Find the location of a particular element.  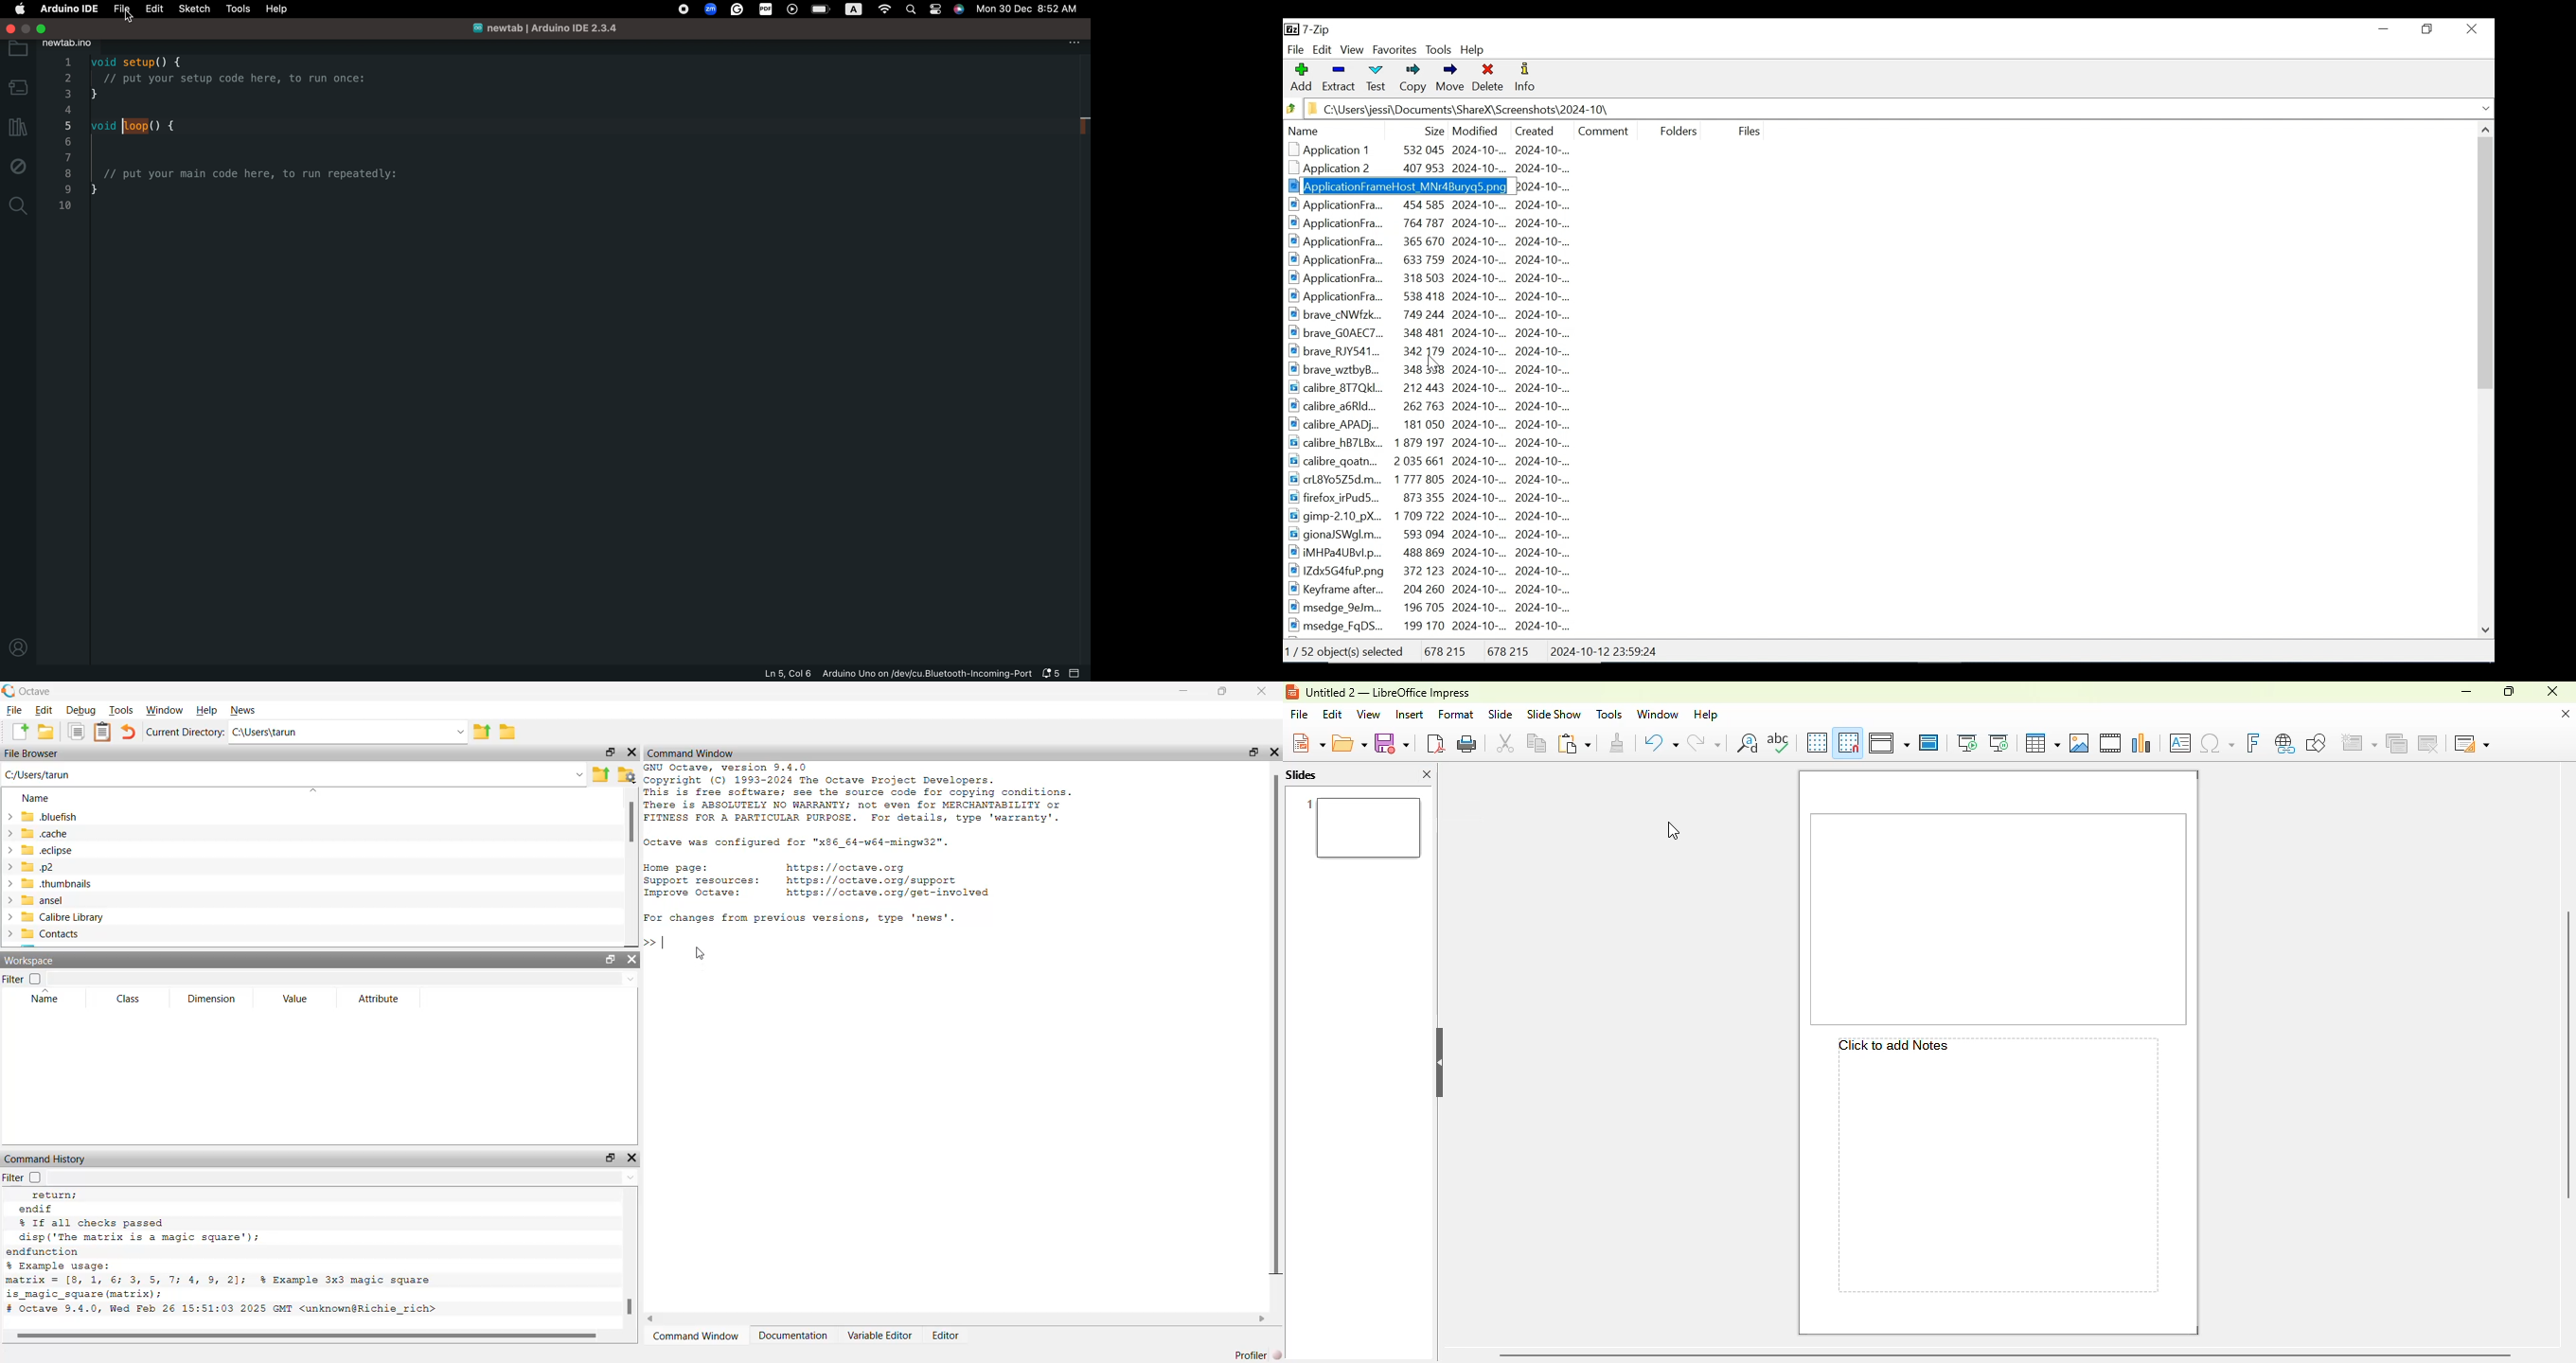

start from current slide is located at coordinates (1999, 743).